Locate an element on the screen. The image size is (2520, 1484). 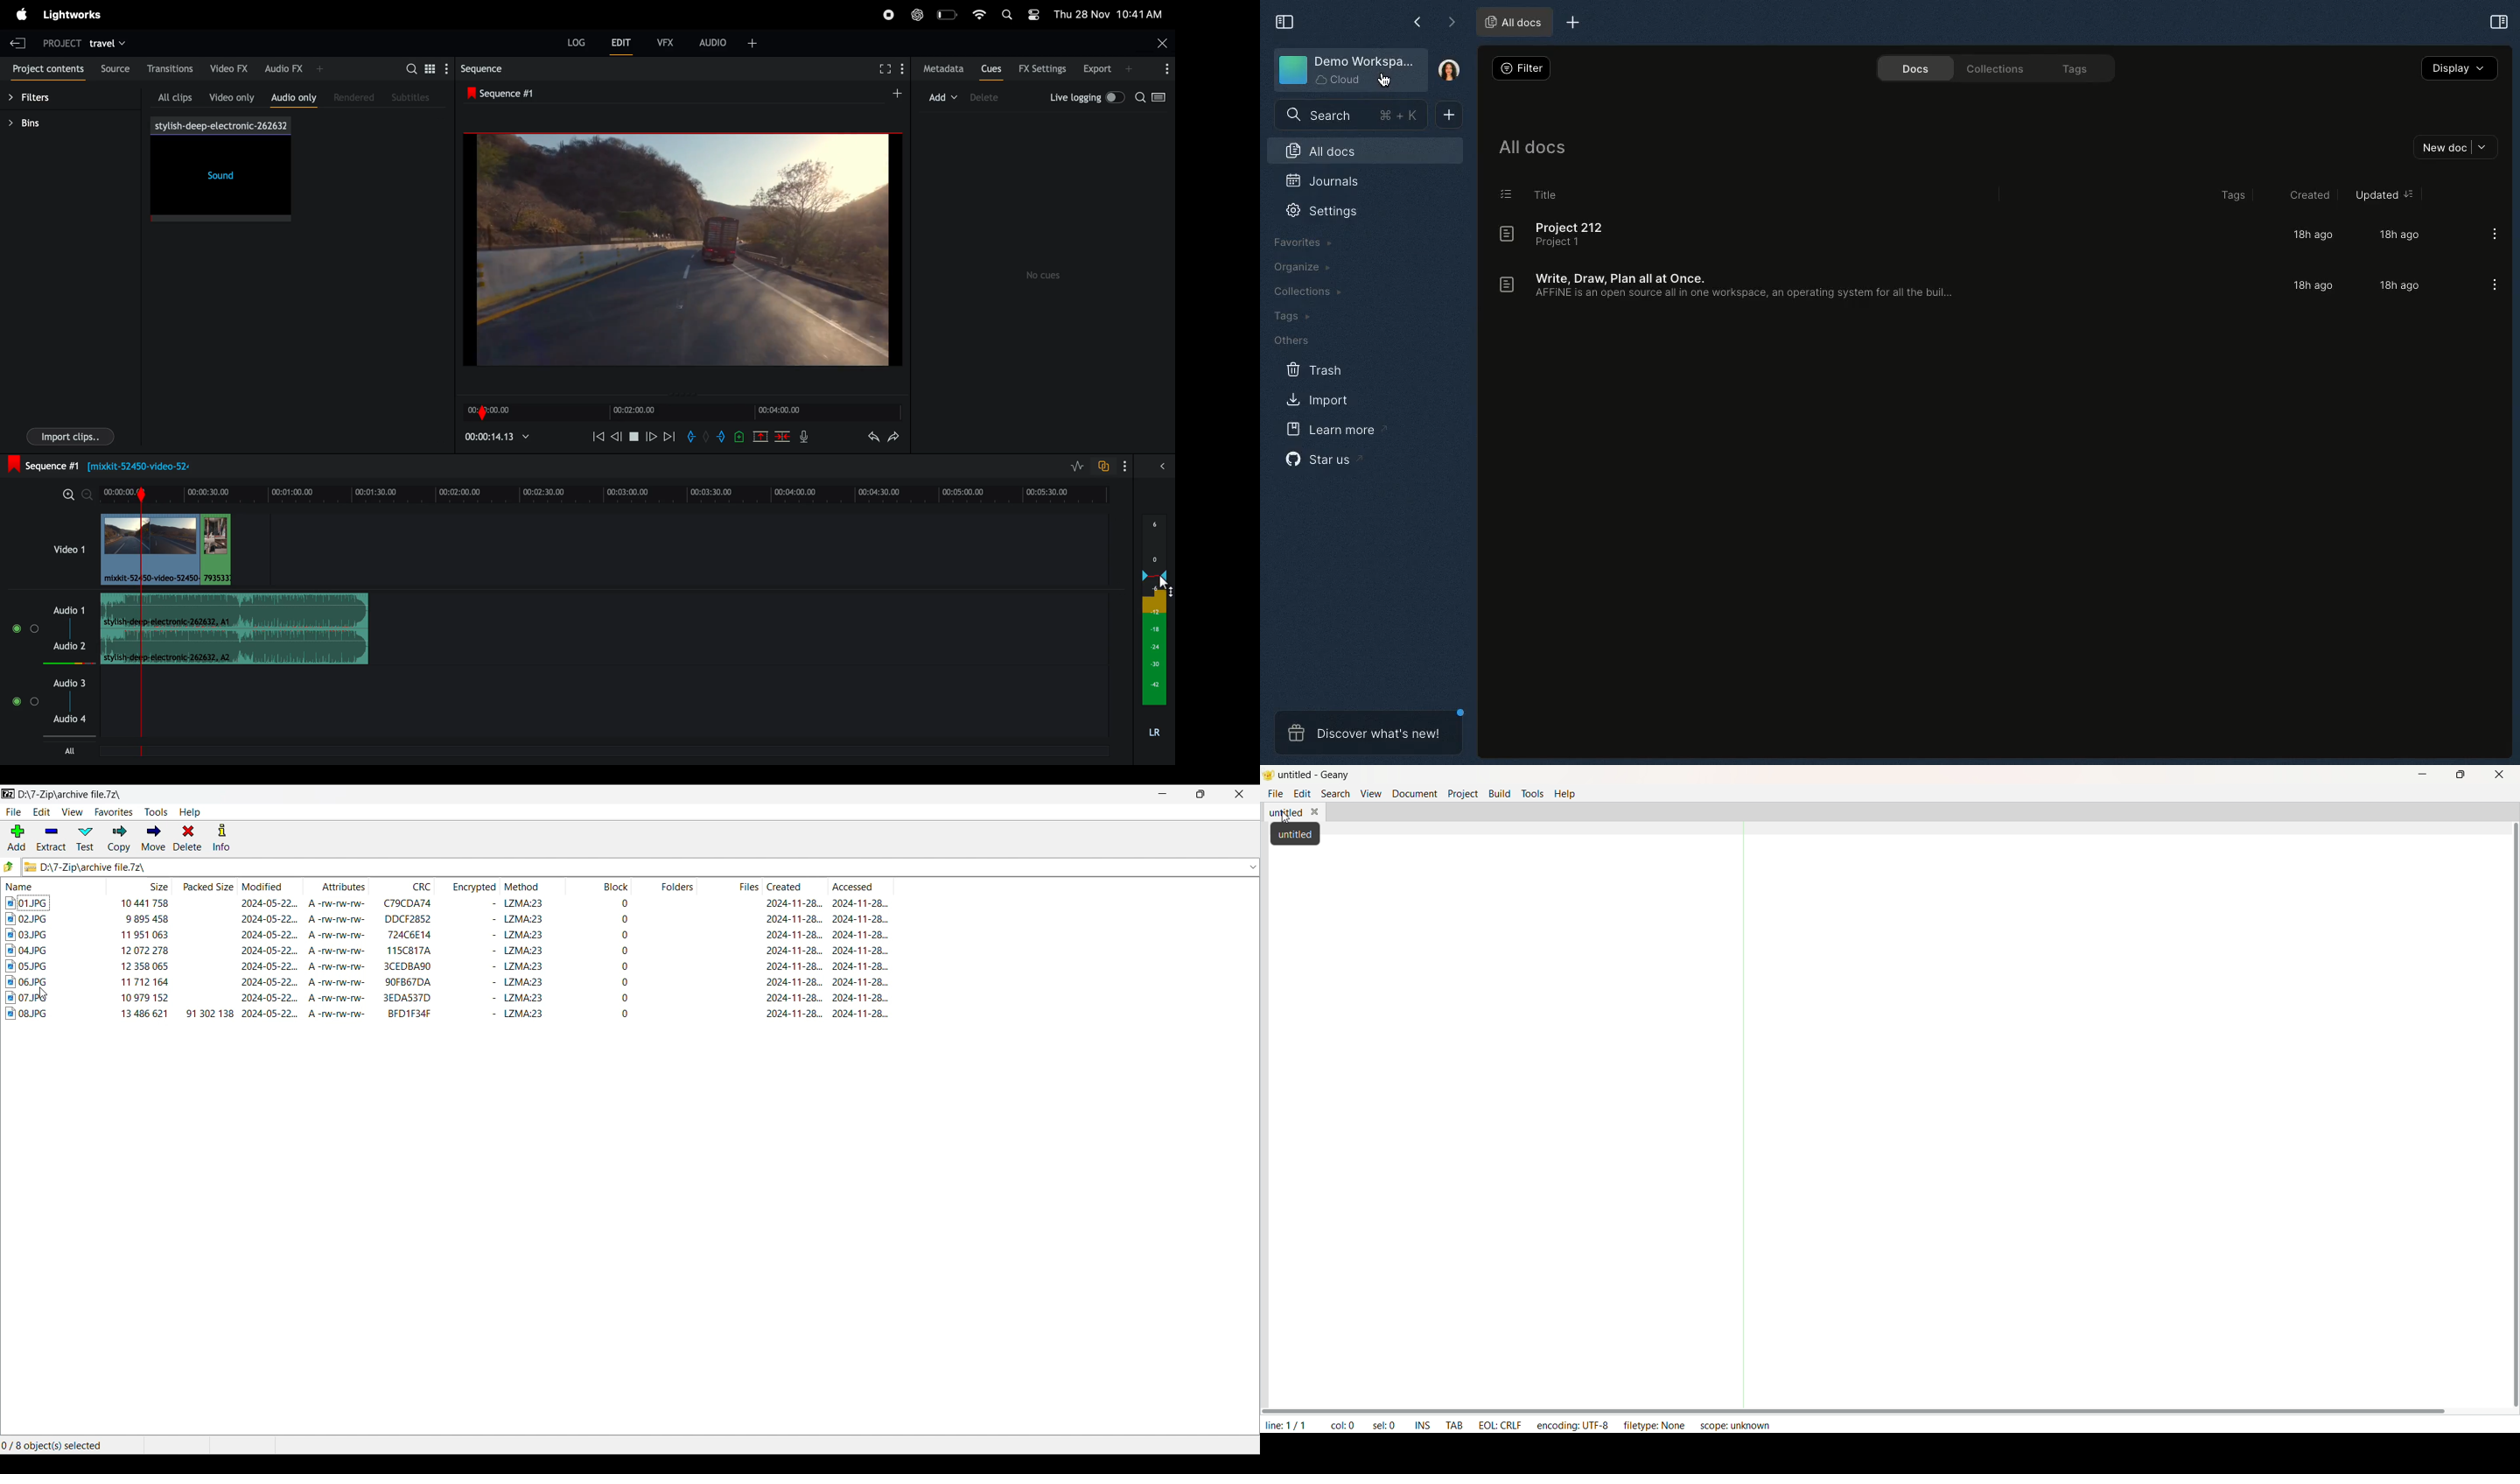
filters is located at coordinates (42, 97).